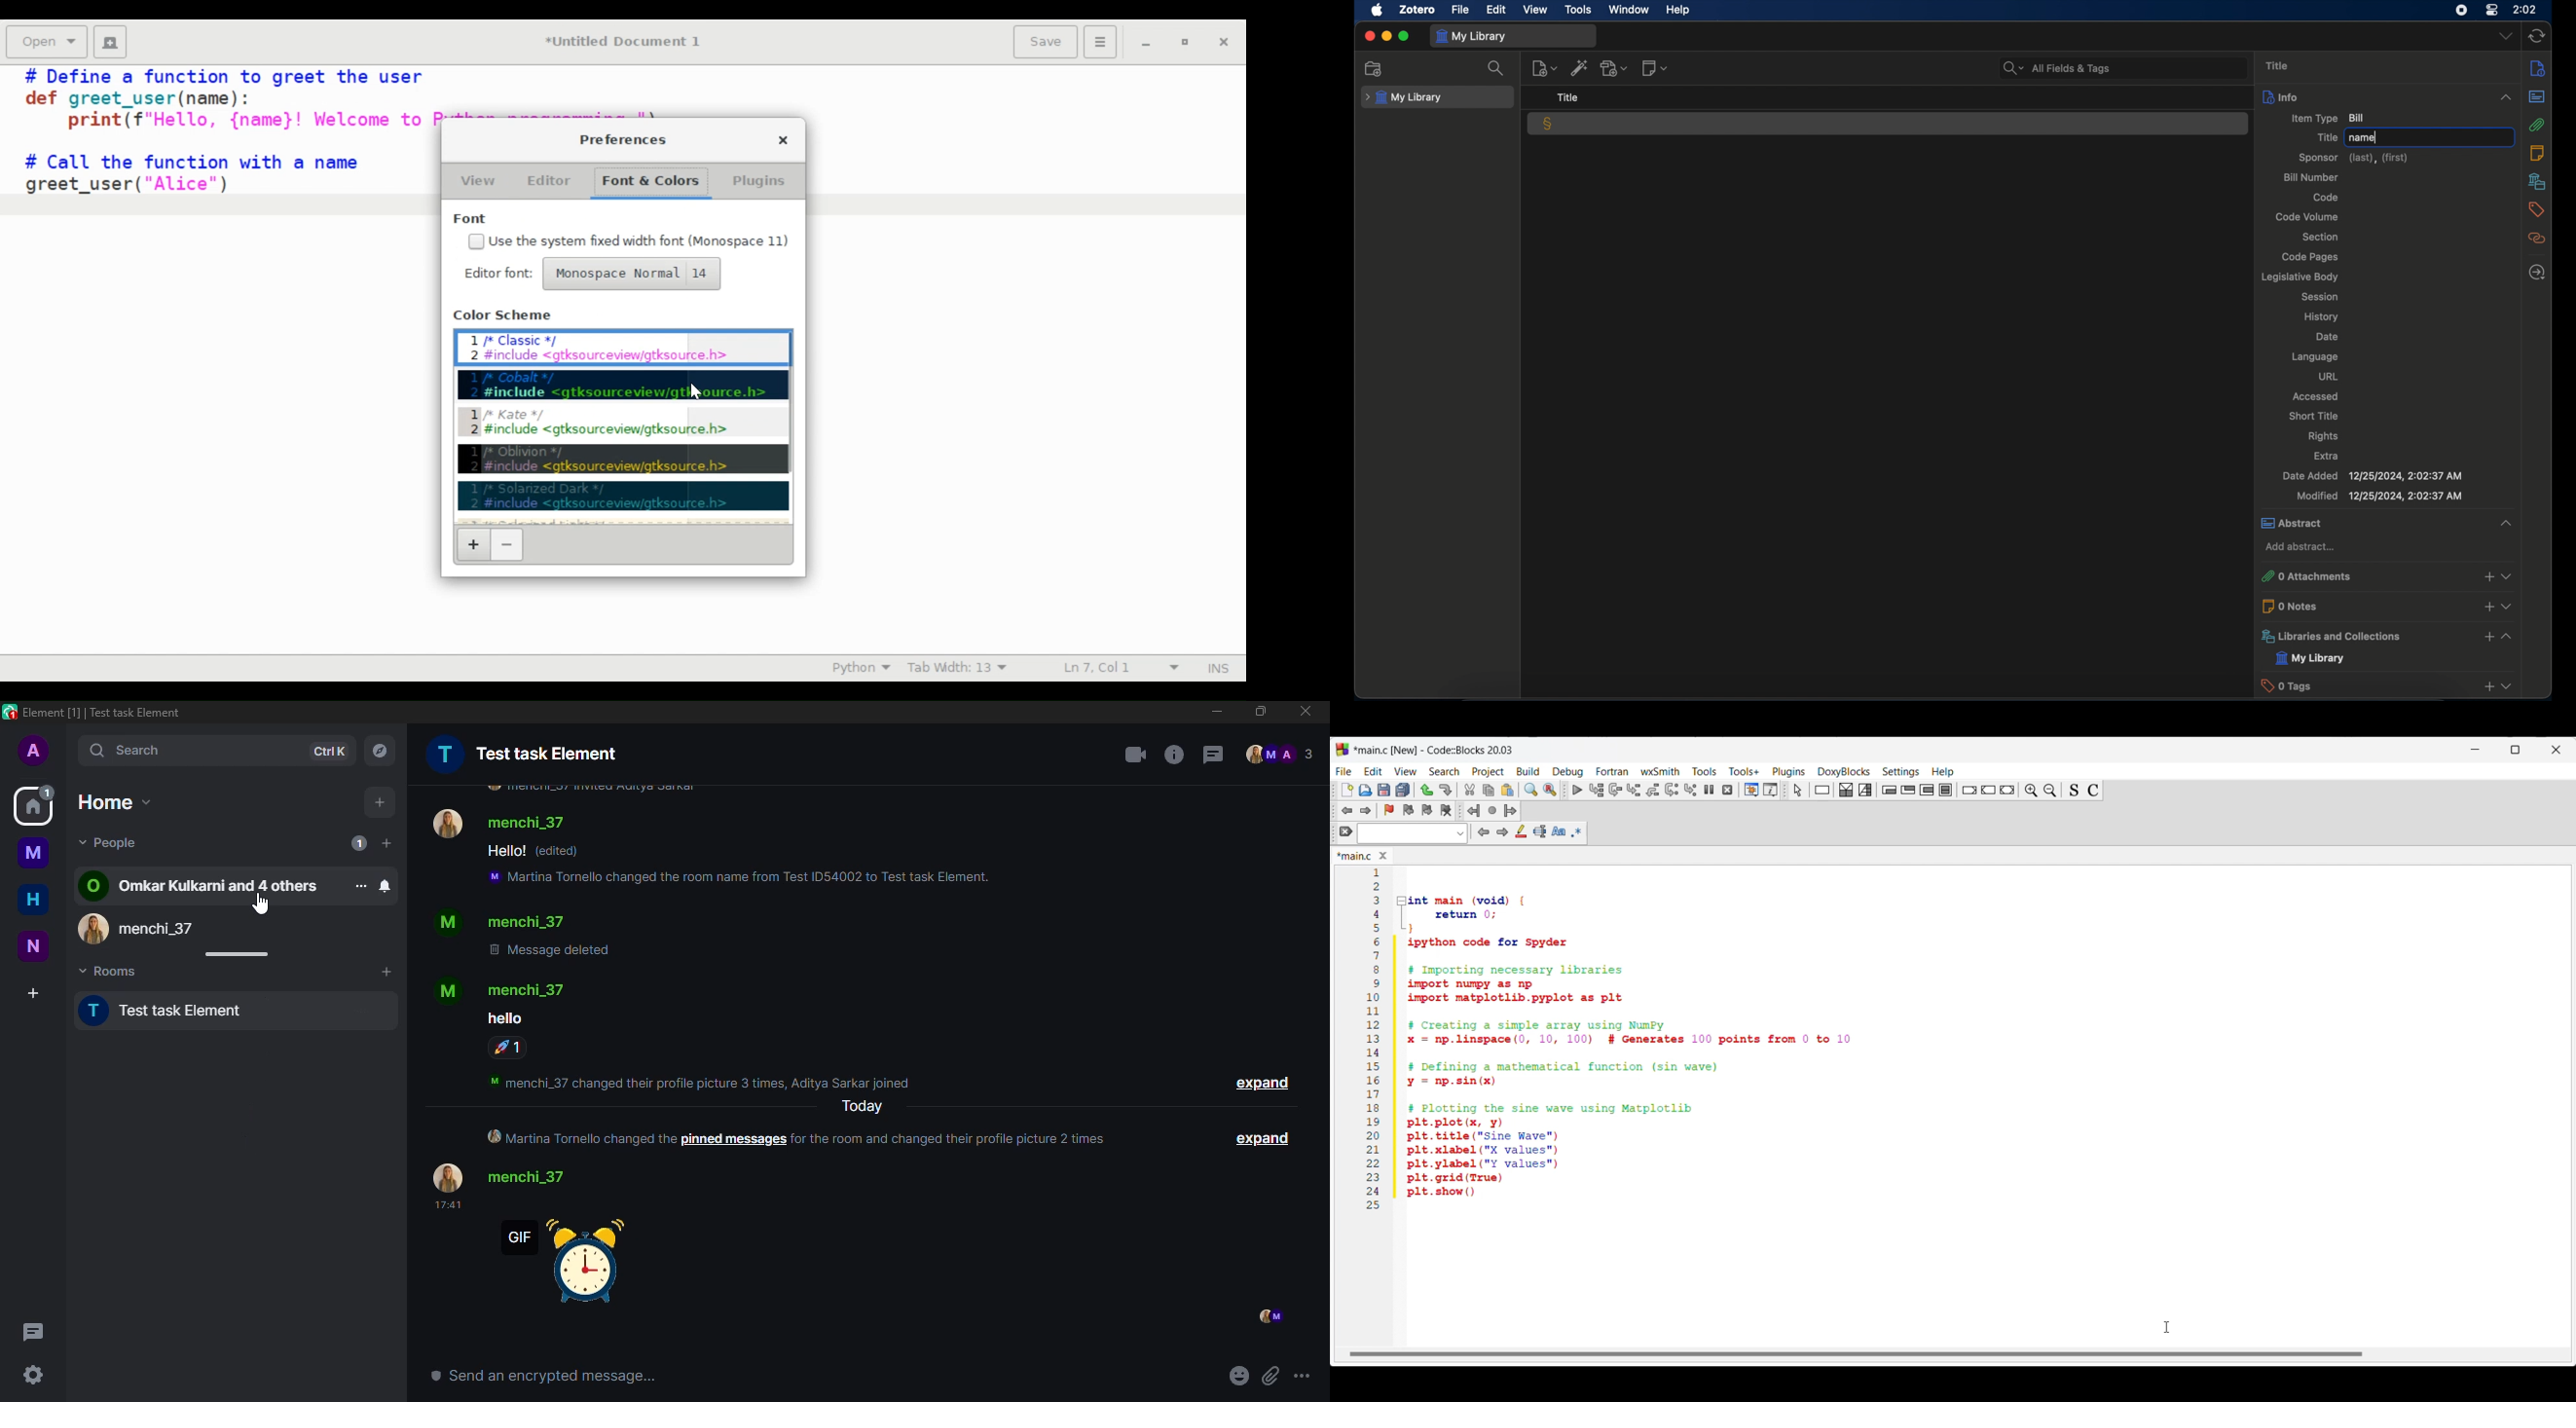  I want to click on new notes, so click(1656, 68).